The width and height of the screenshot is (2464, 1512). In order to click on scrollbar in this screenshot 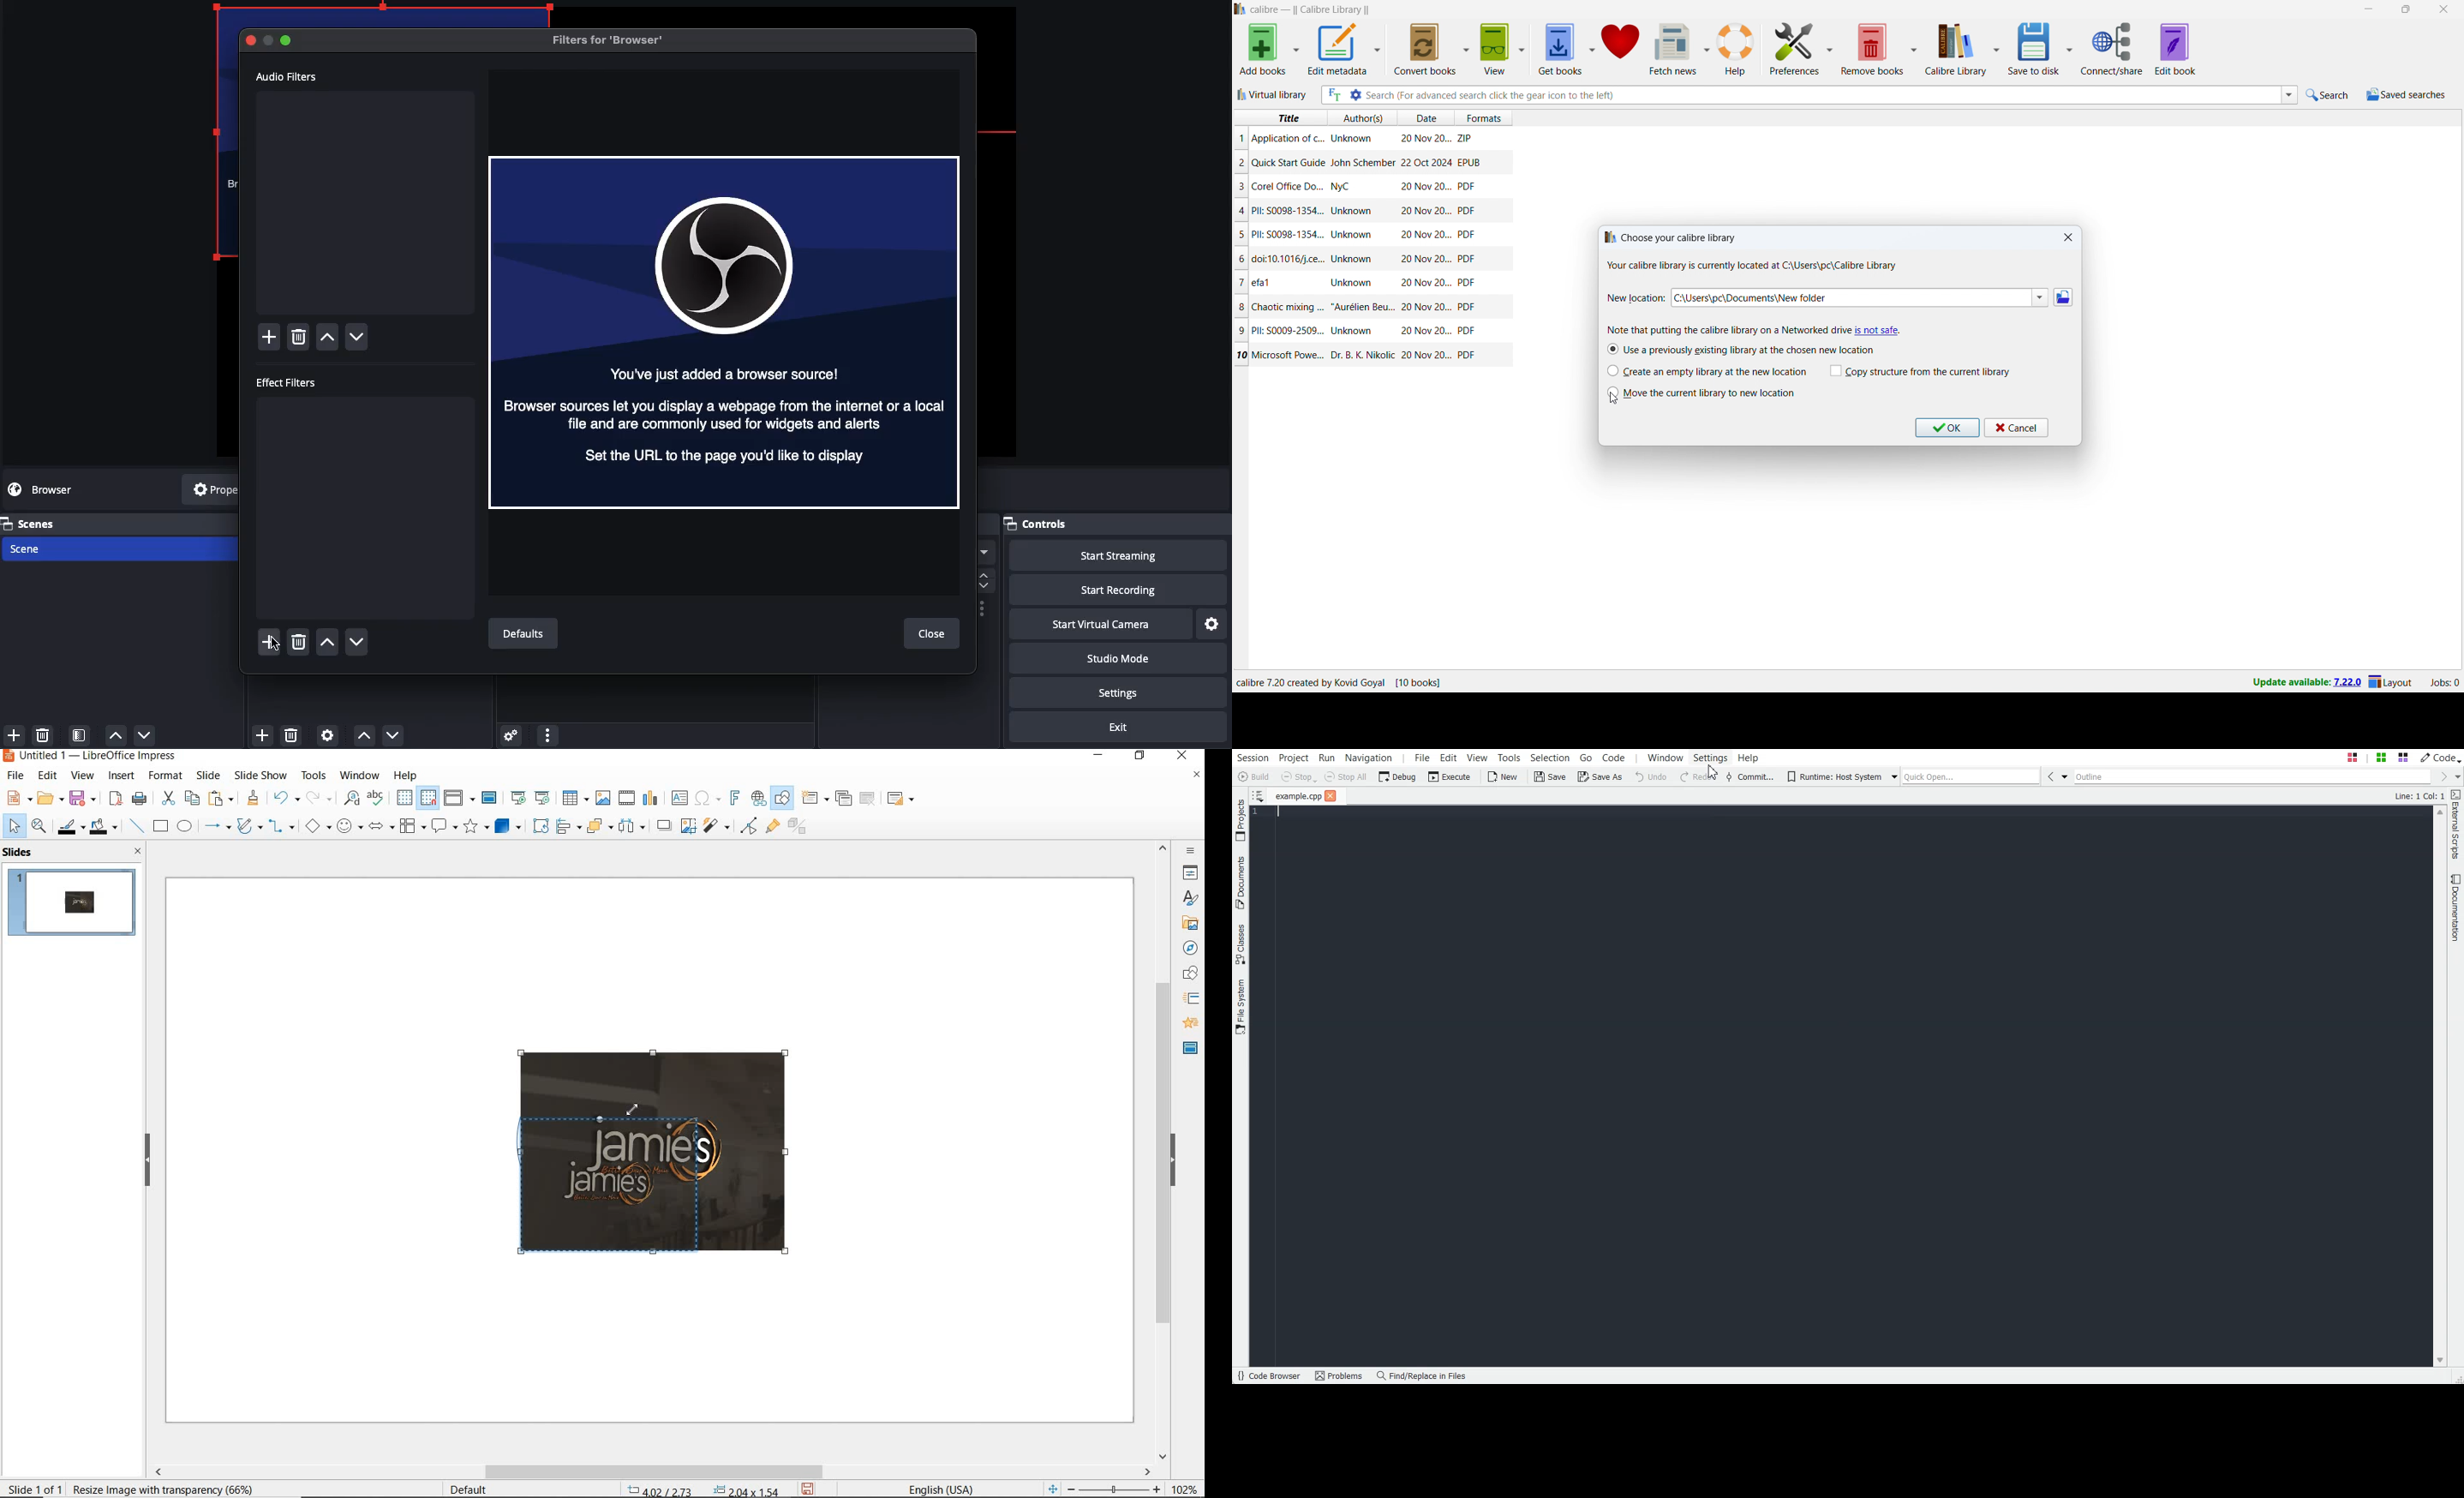, I will do `click(1163, 1150)`.